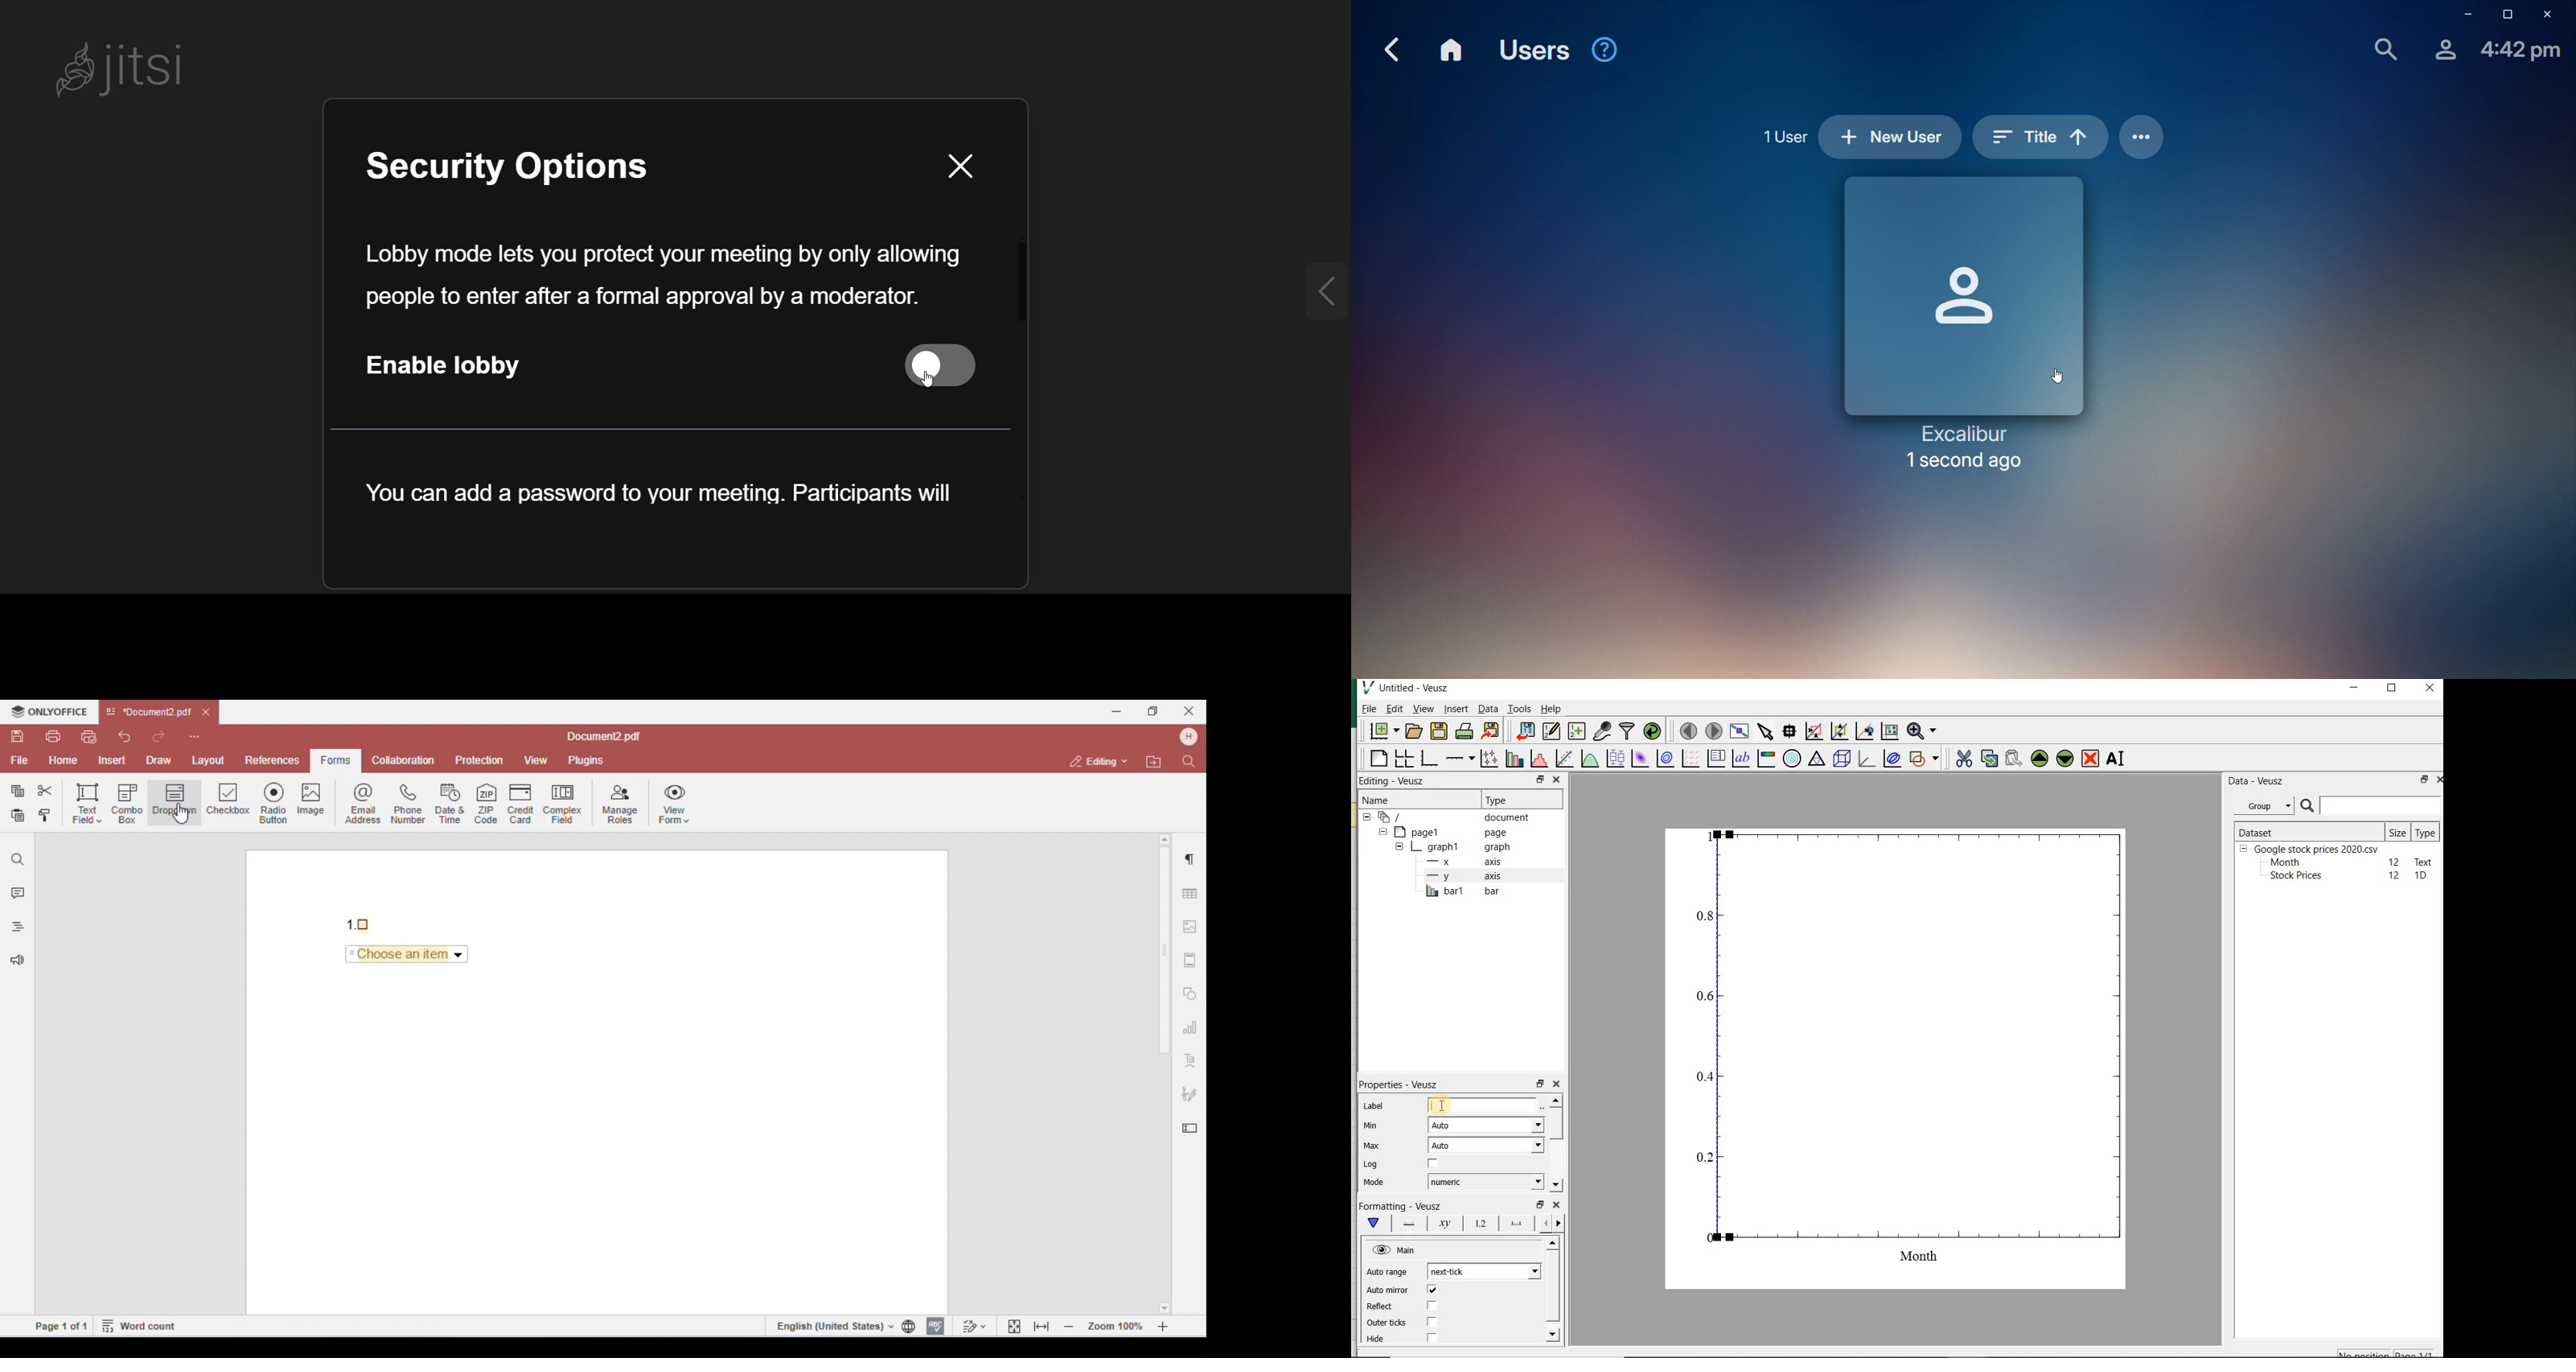 The height and width of the screenshot is (1372, 2576). Describe the element at coordinates (1556, 779) in the screenshot. I see `close` at that location.